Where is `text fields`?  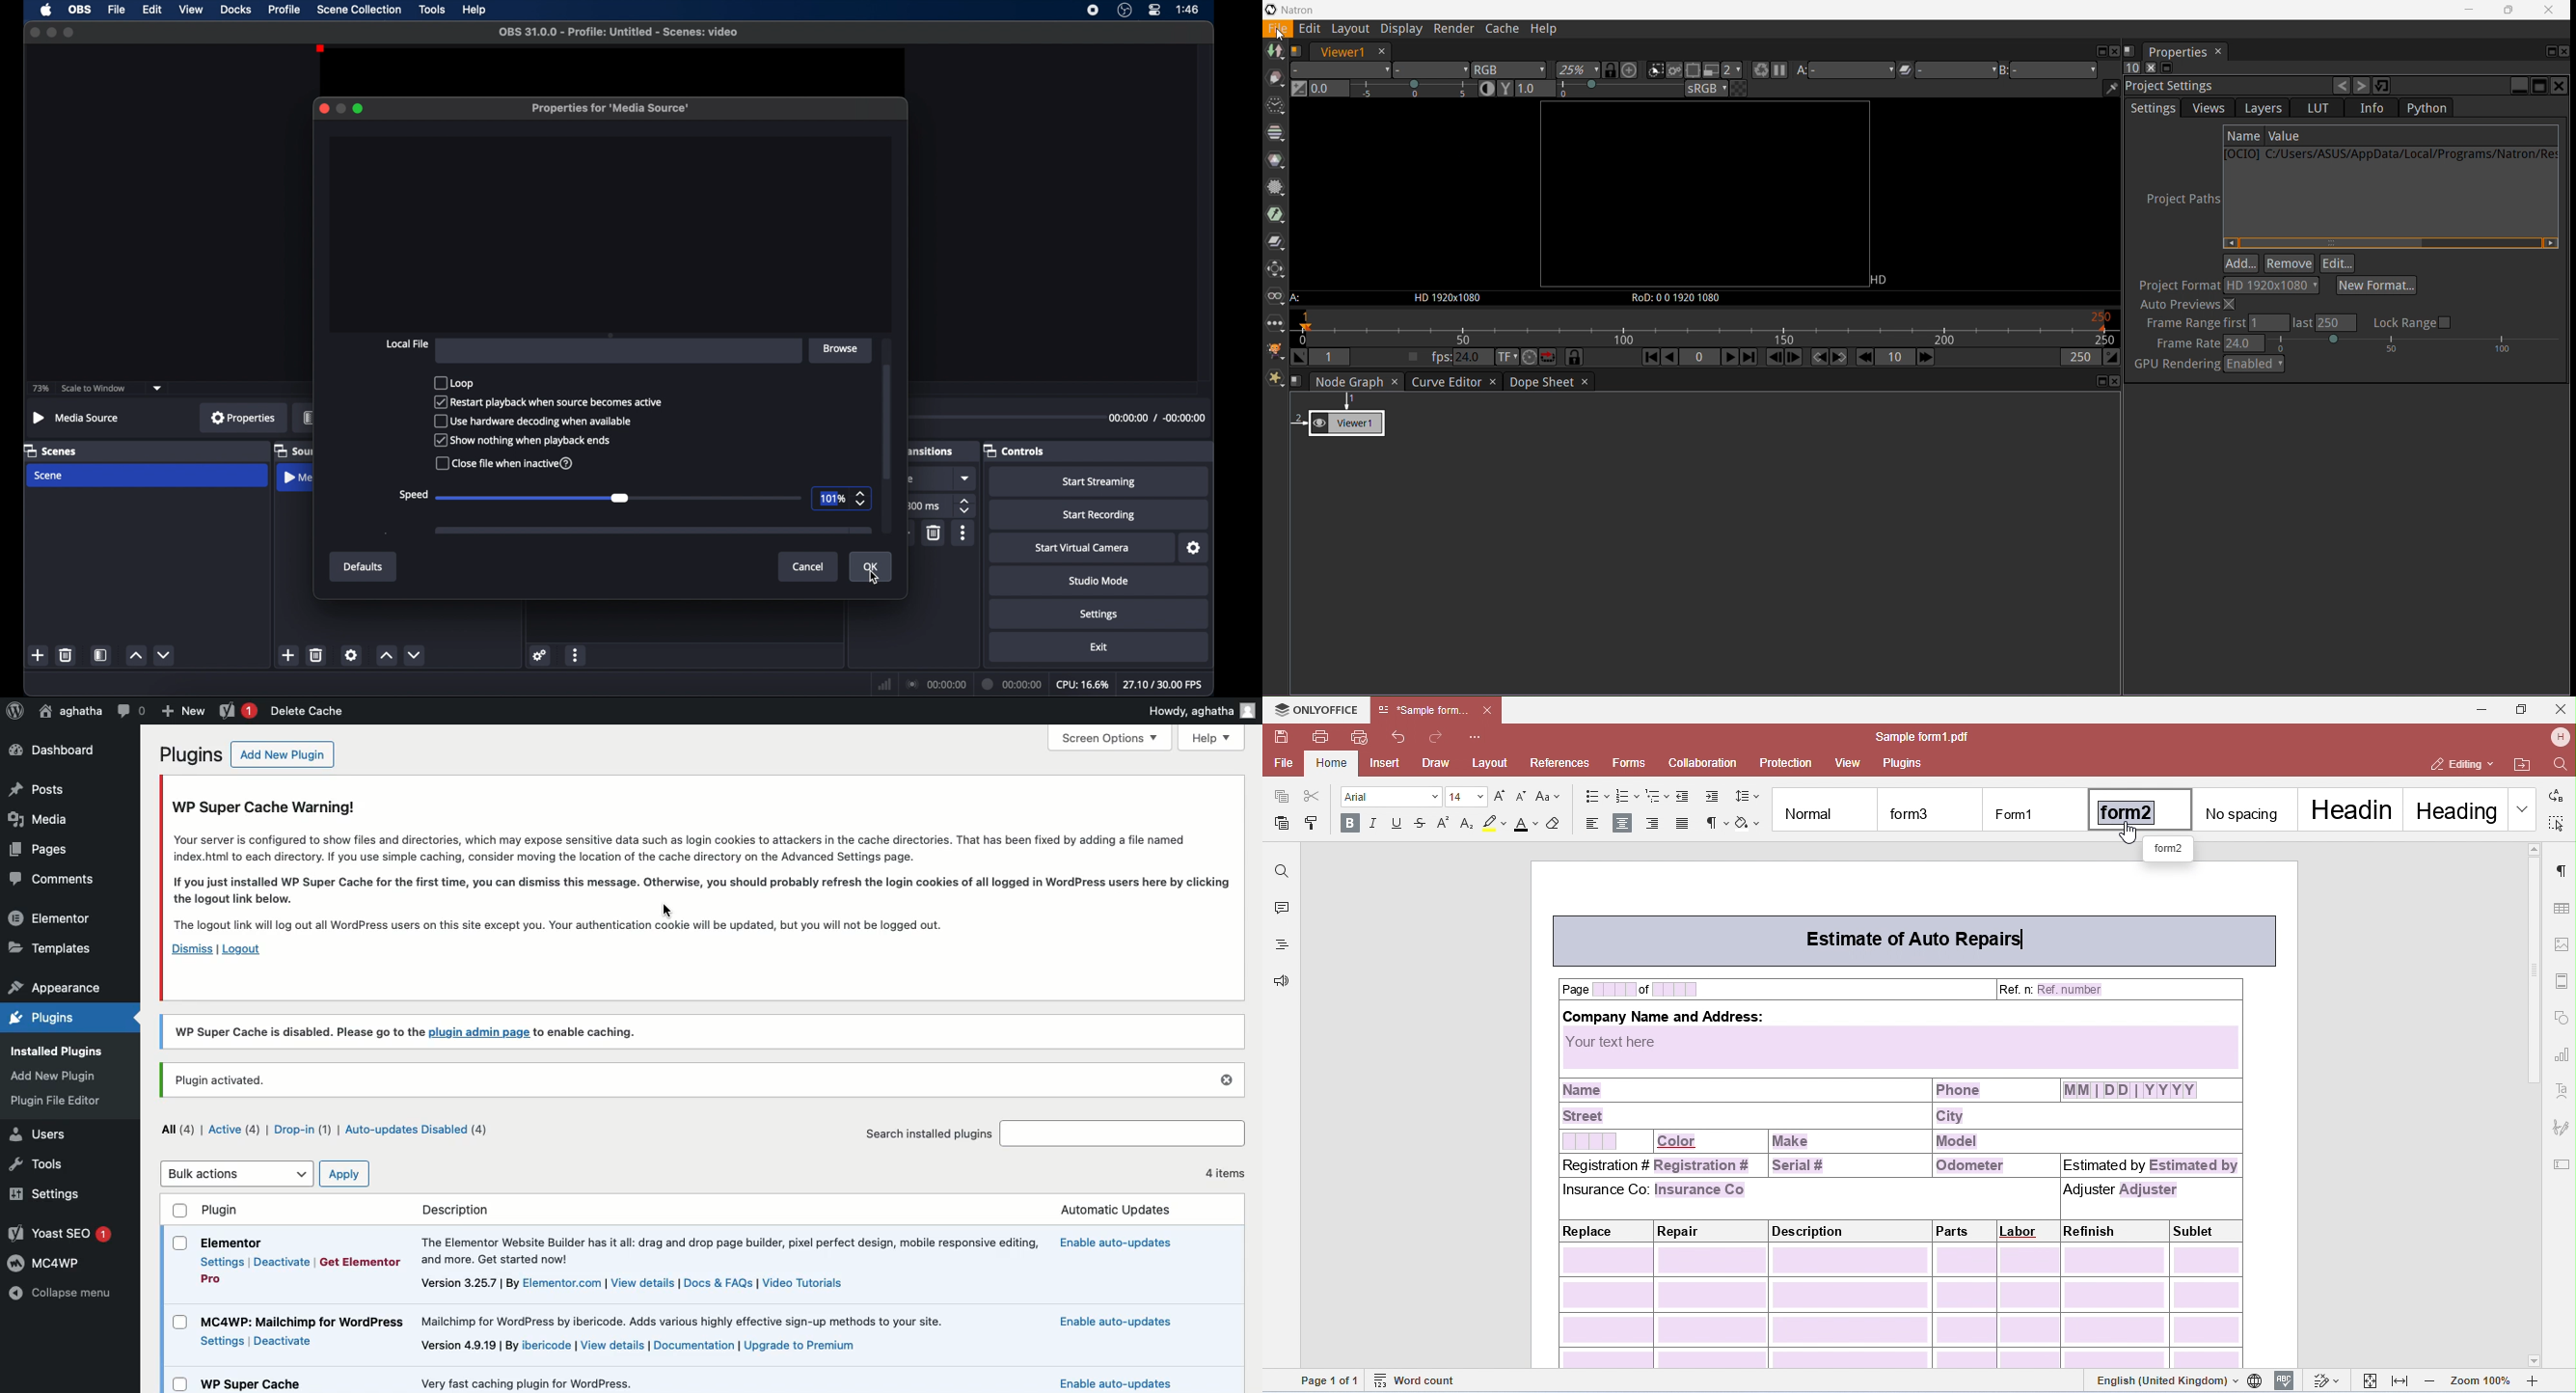
text fields is located at coordinates (1123, 1135).